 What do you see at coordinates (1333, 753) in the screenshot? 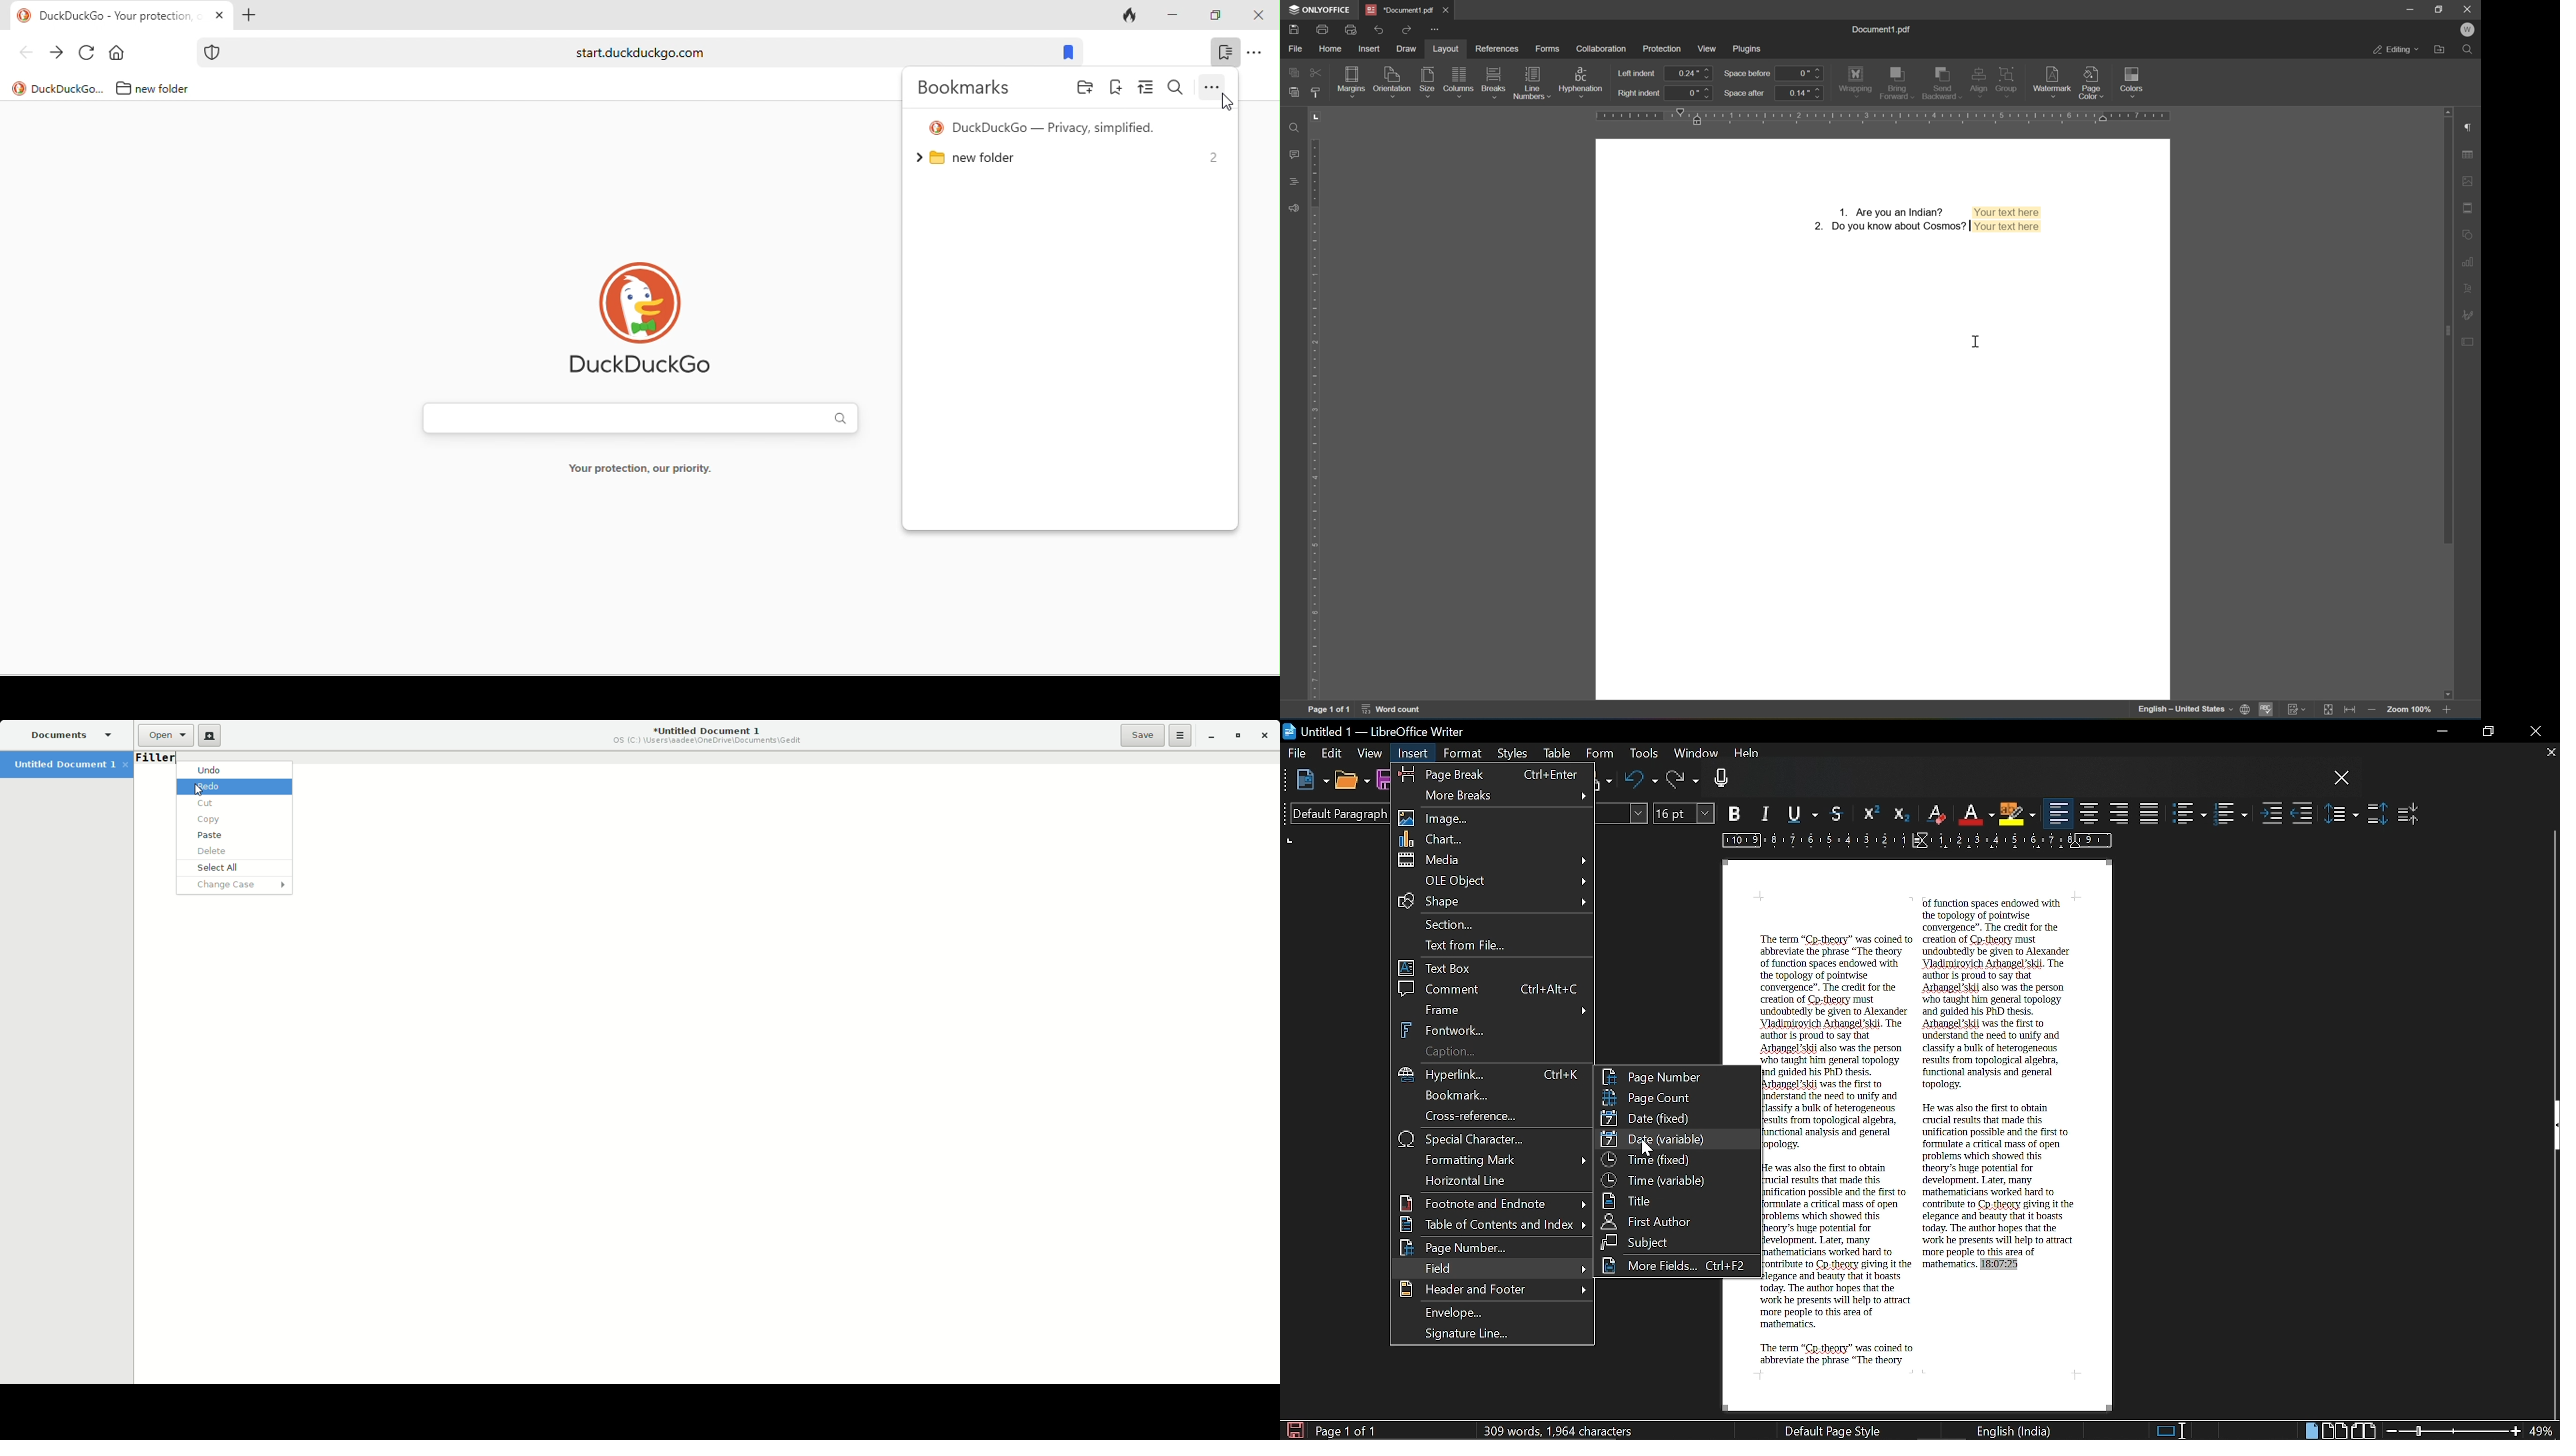
I see `Edit` at bounding box center [1333, 753].